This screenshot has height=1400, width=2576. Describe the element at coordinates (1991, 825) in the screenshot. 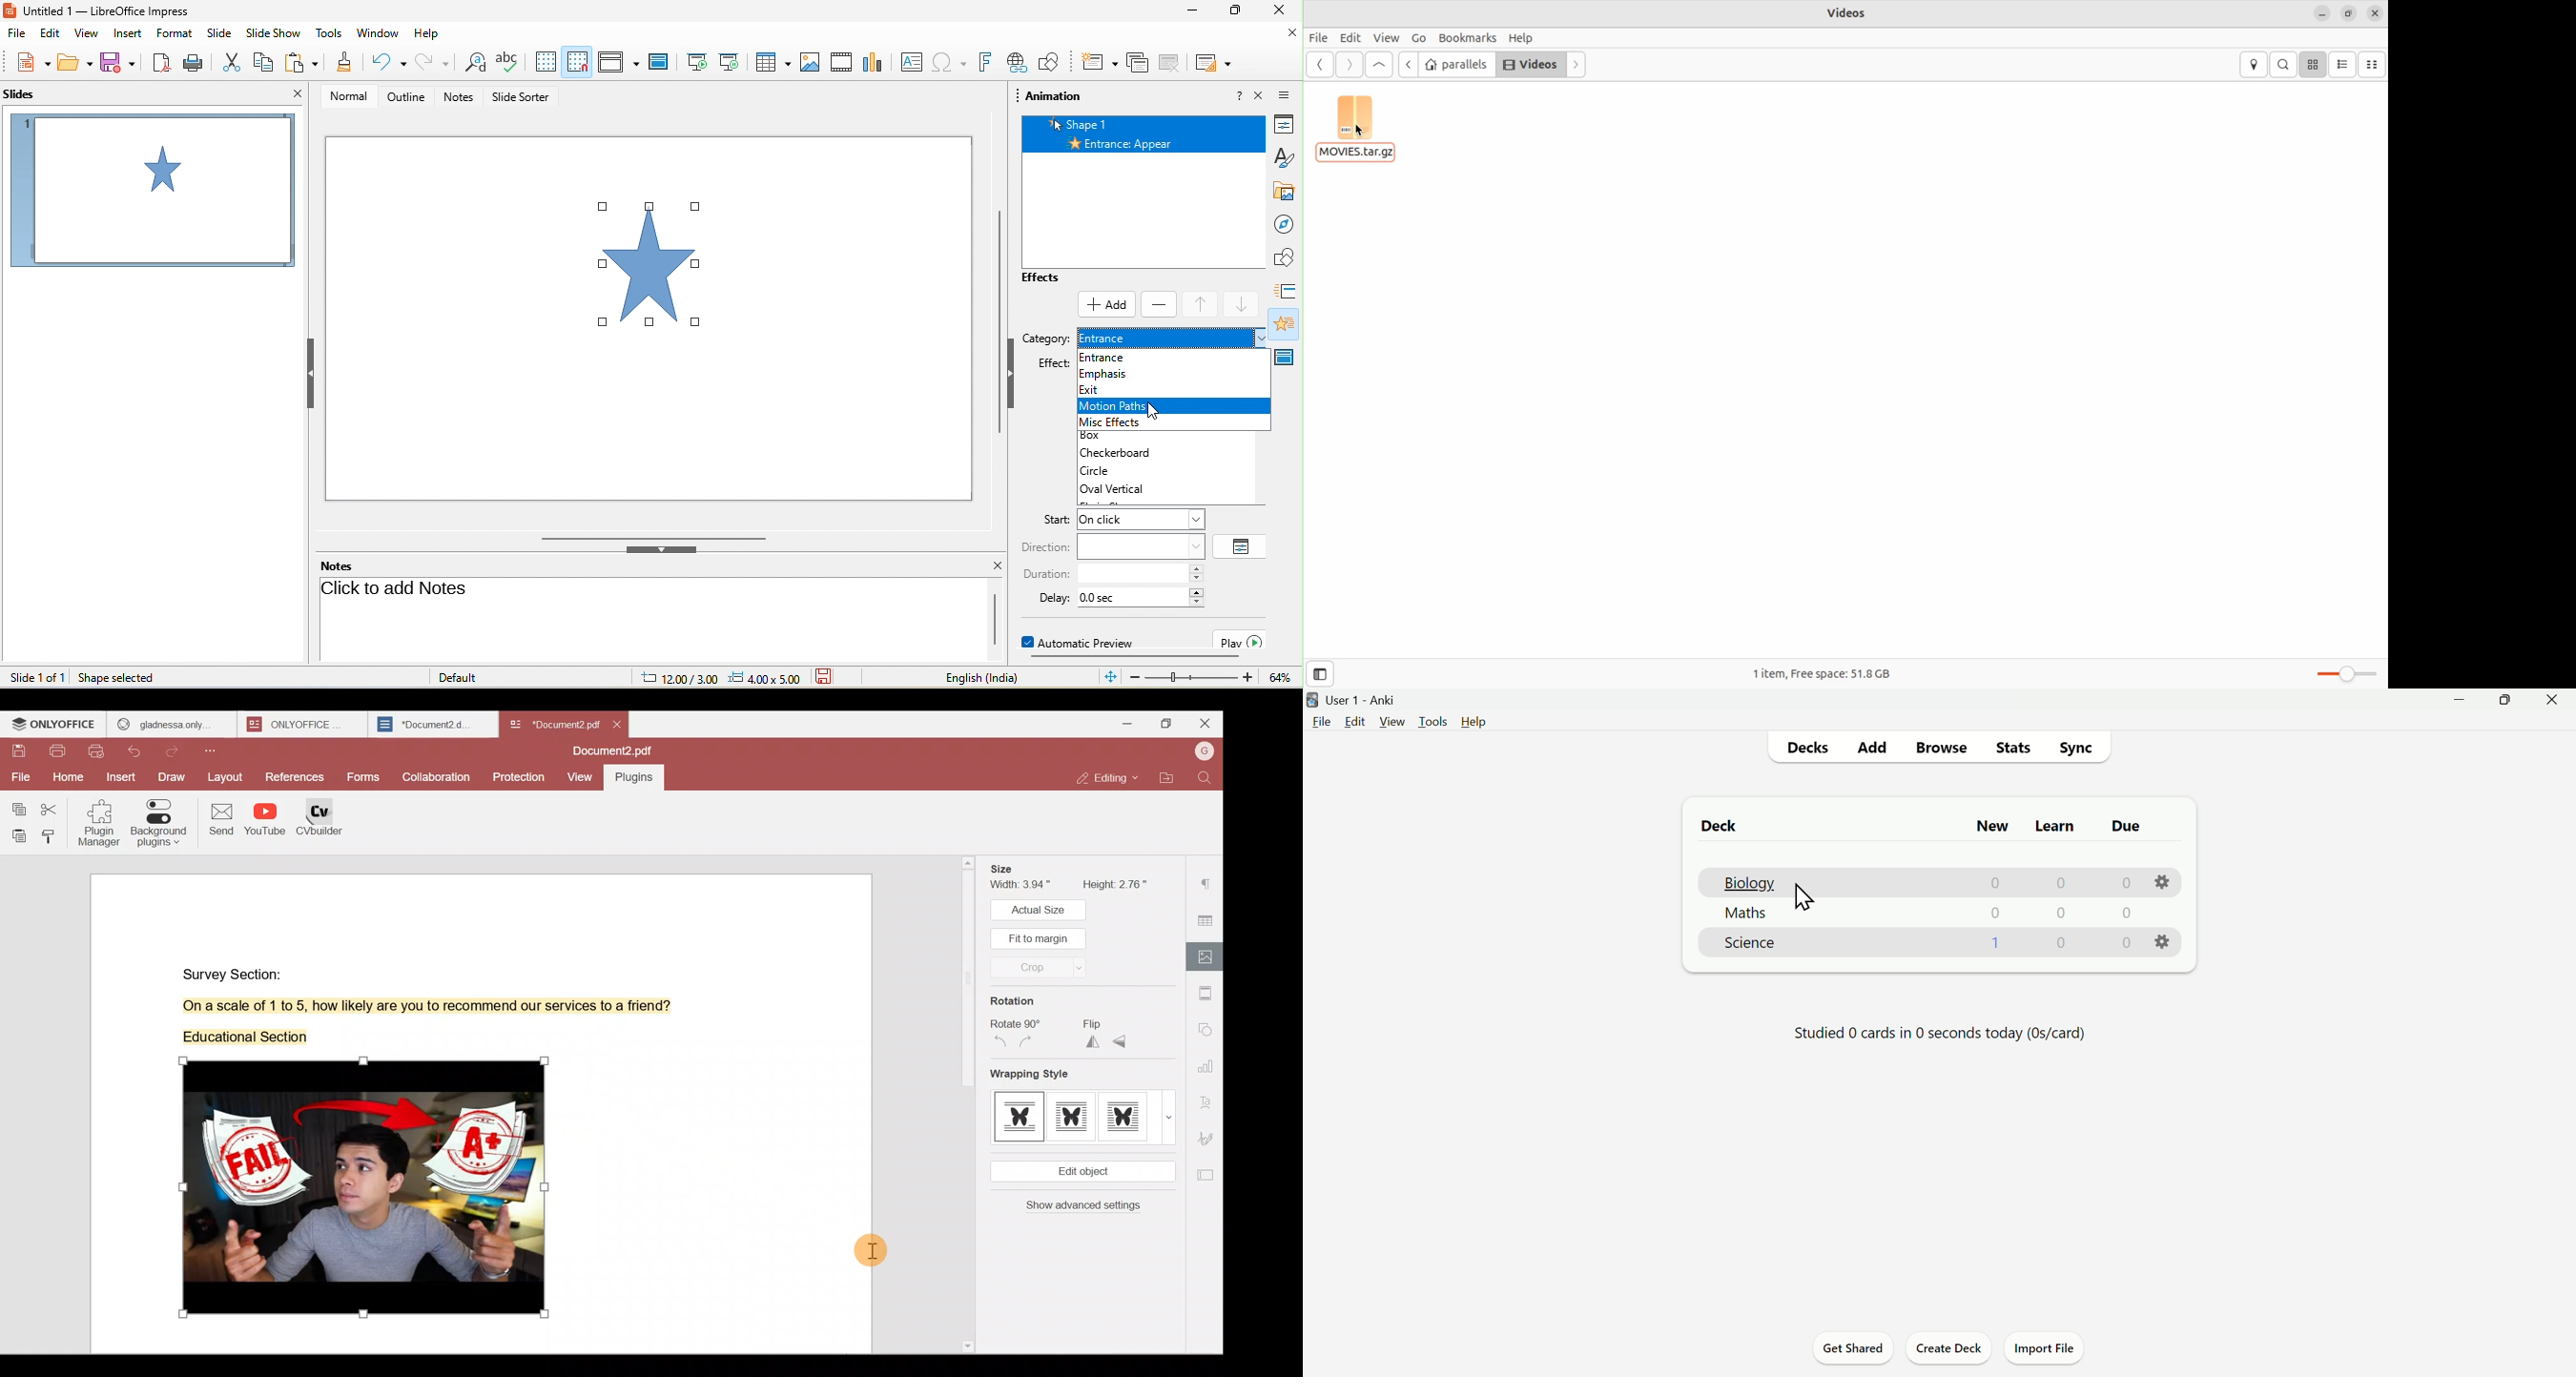

I see `New` at that location.